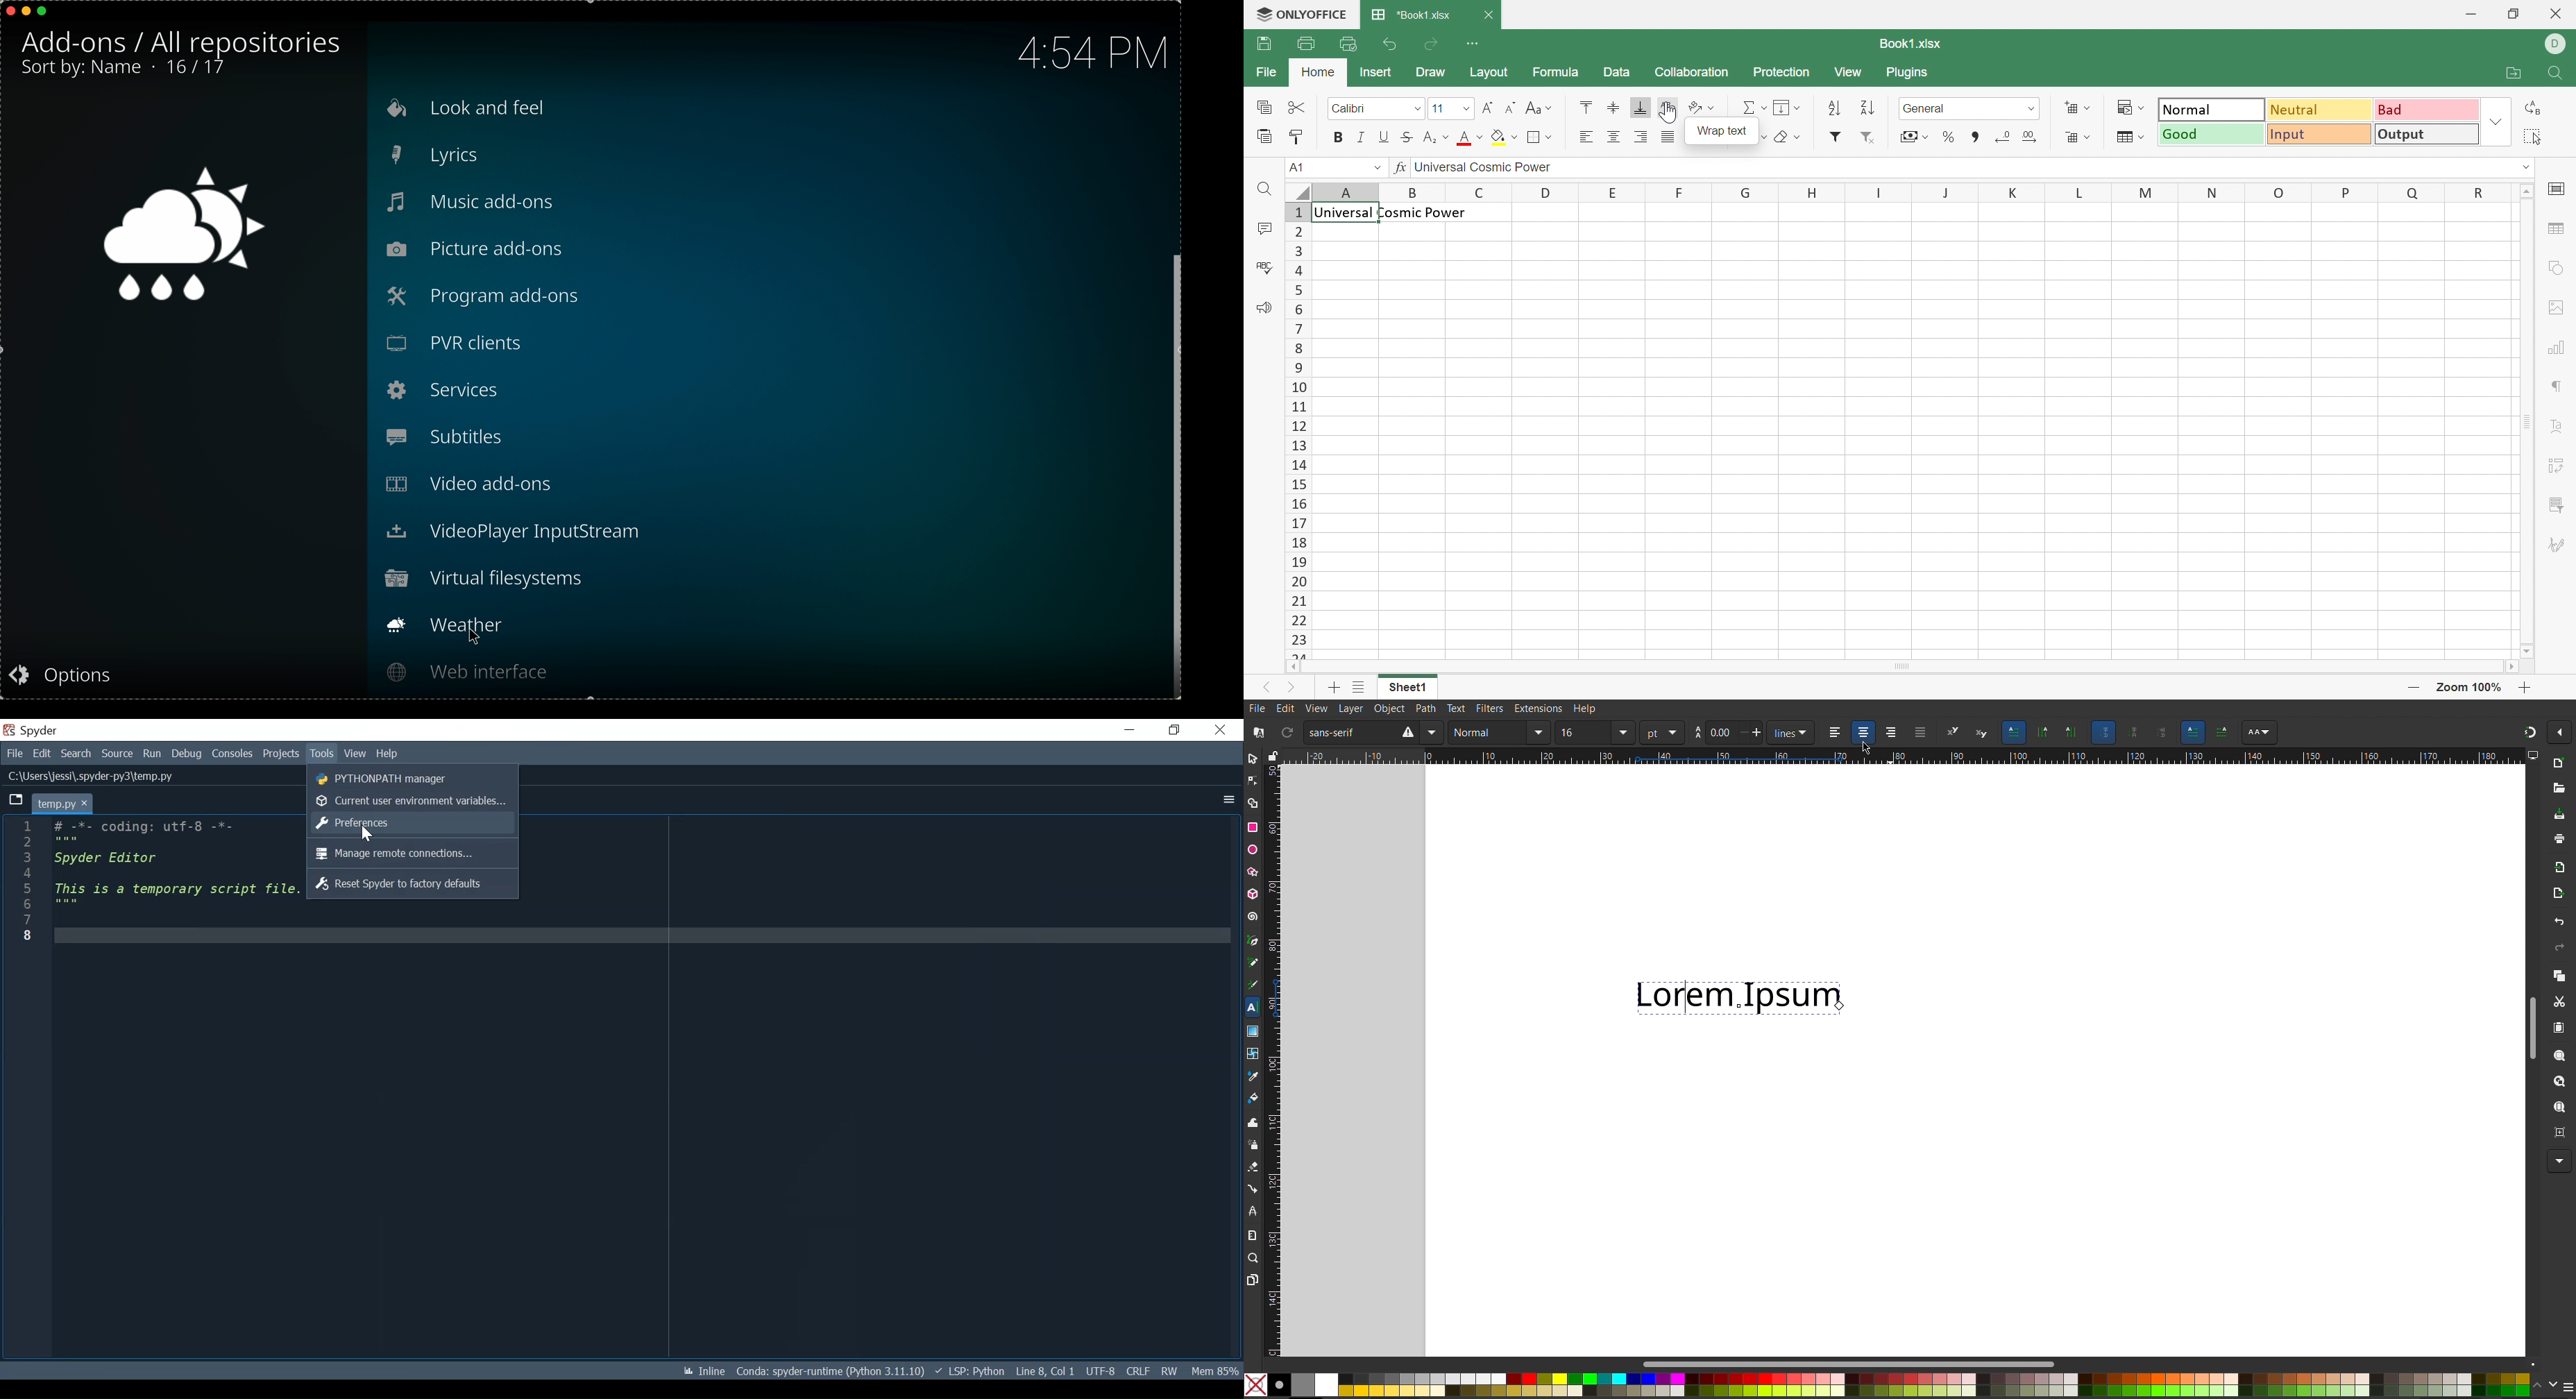 This screenshot has width=2576, height=1400. What do you see at coordinates (2559, 228) in the screenshot?
I see `table settings` at bounding box center [2559, 228].